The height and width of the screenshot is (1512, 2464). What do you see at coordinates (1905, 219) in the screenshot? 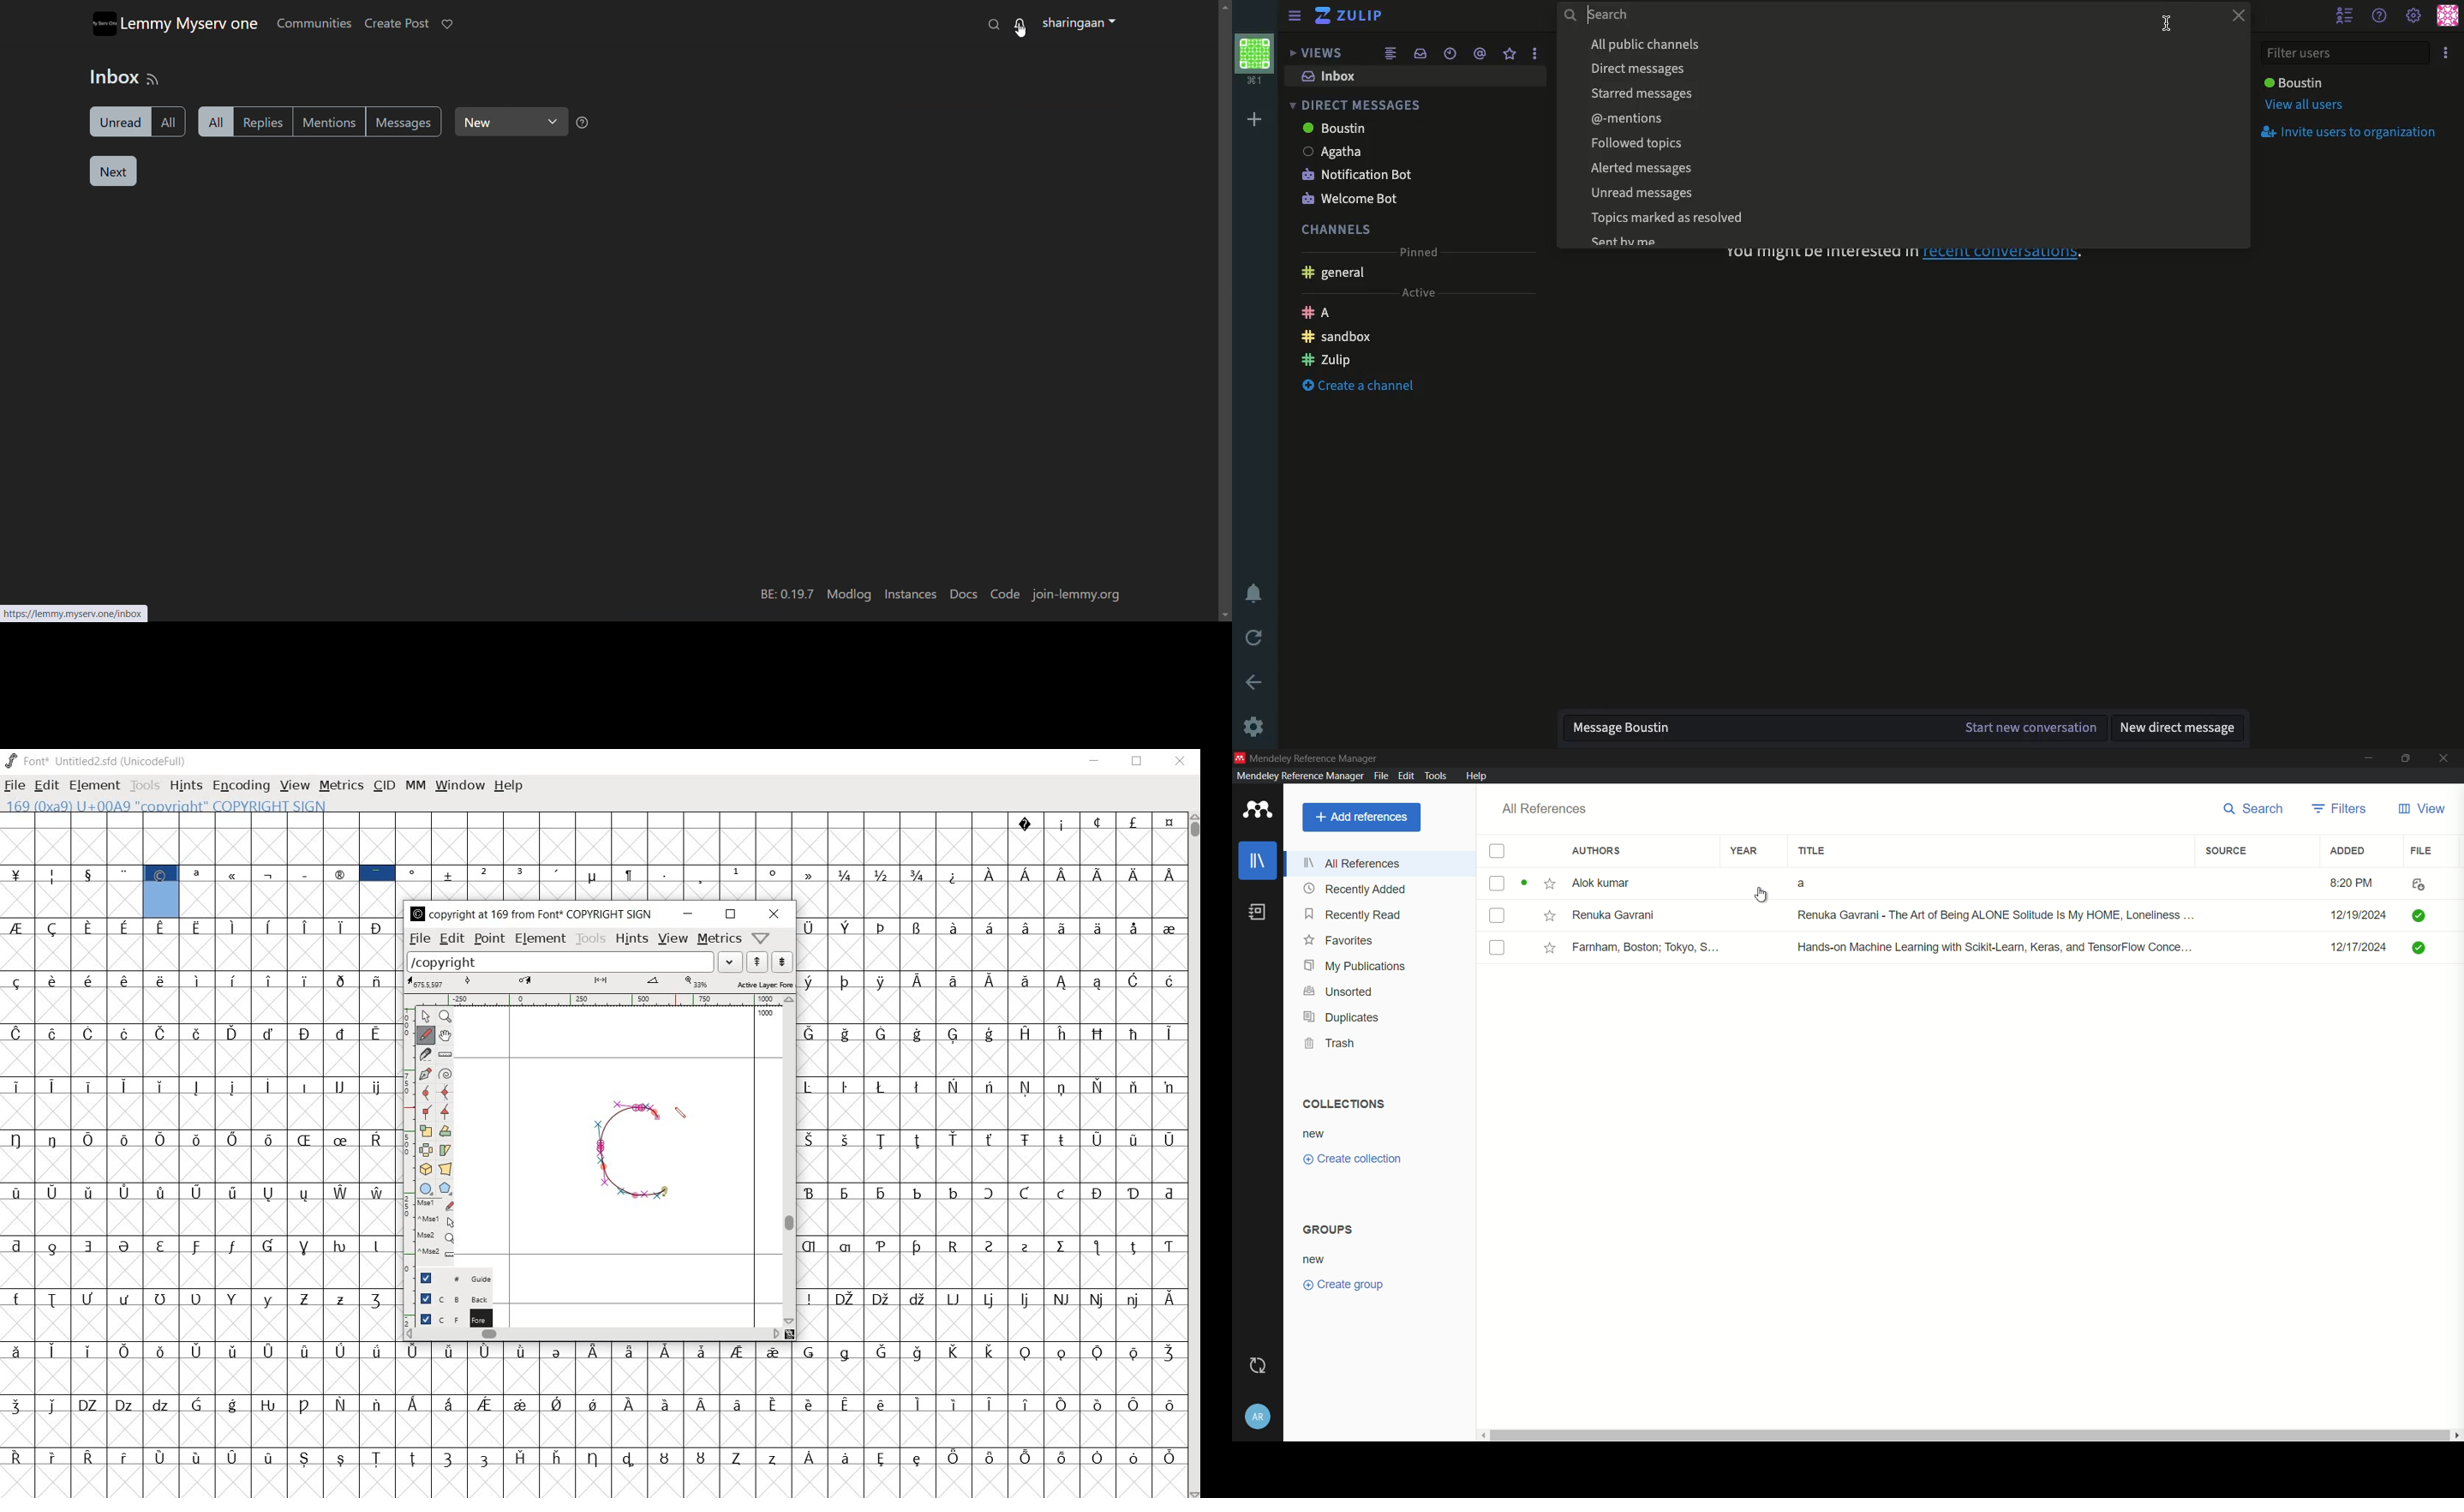
I see `Topics marked as resolved` at bounding box center [1905, 219].